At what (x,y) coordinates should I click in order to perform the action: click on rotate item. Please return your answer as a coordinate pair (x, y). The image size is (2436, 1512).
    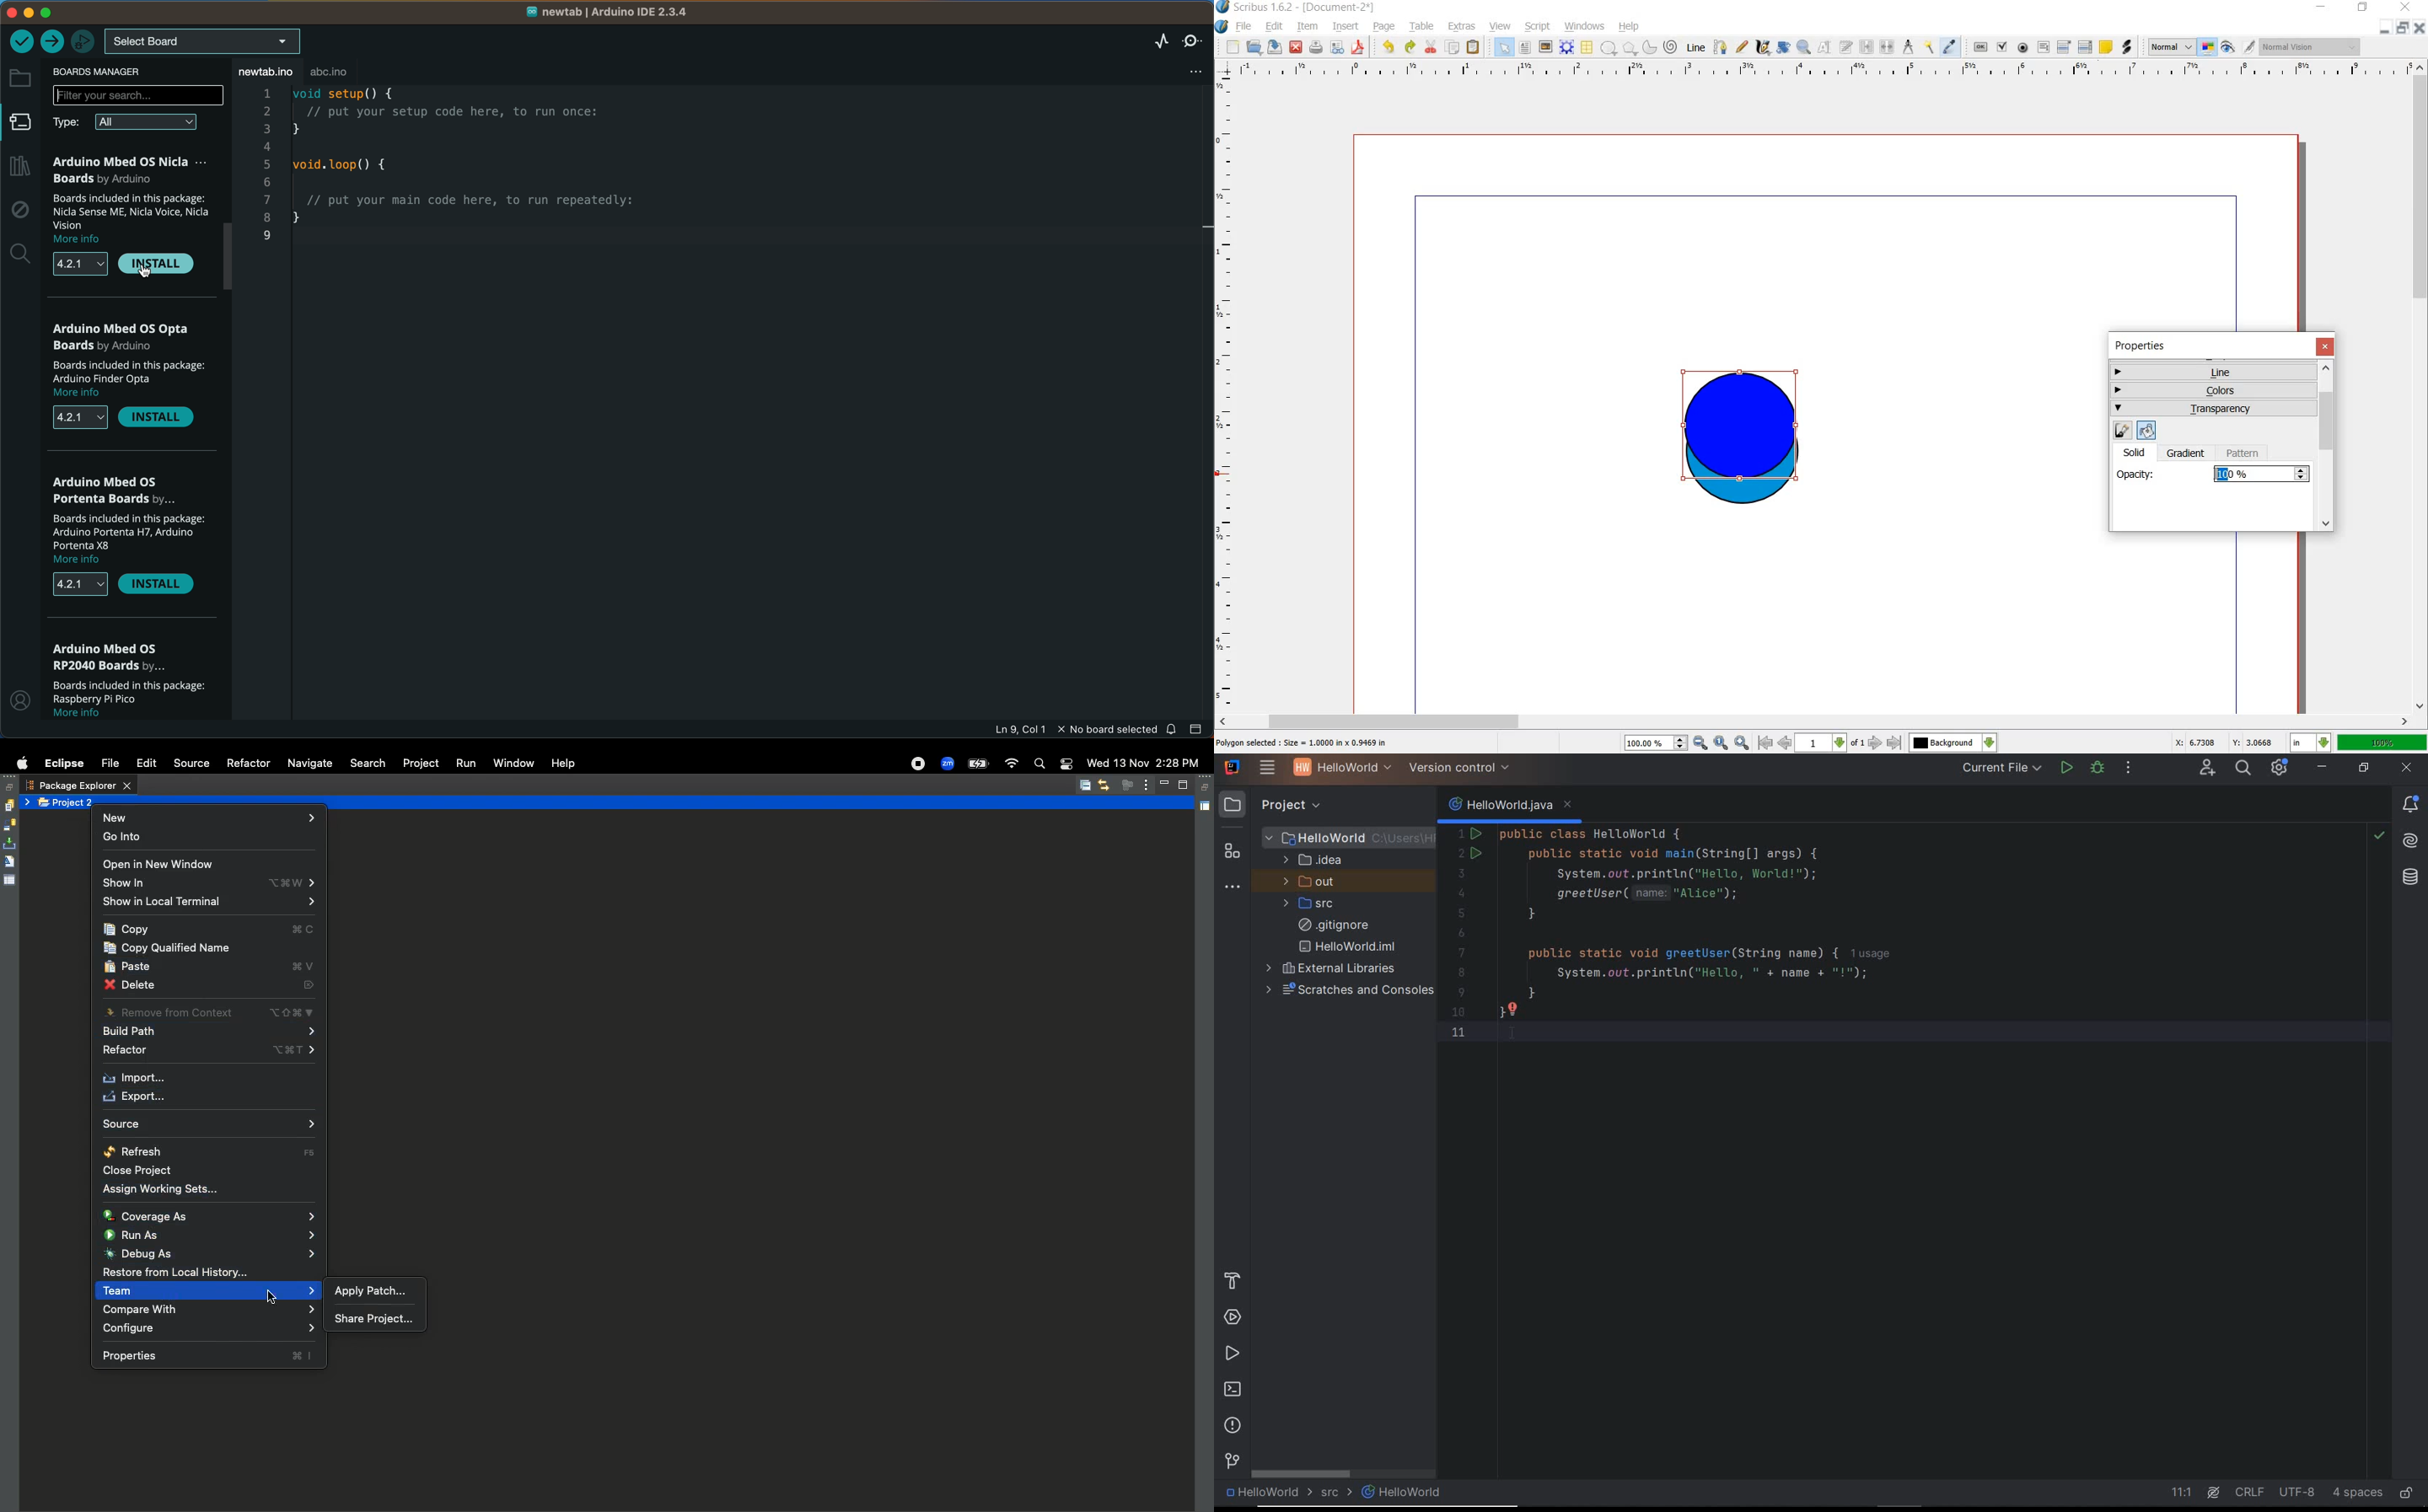
    Looking at the image, I should click on (1783, 48).